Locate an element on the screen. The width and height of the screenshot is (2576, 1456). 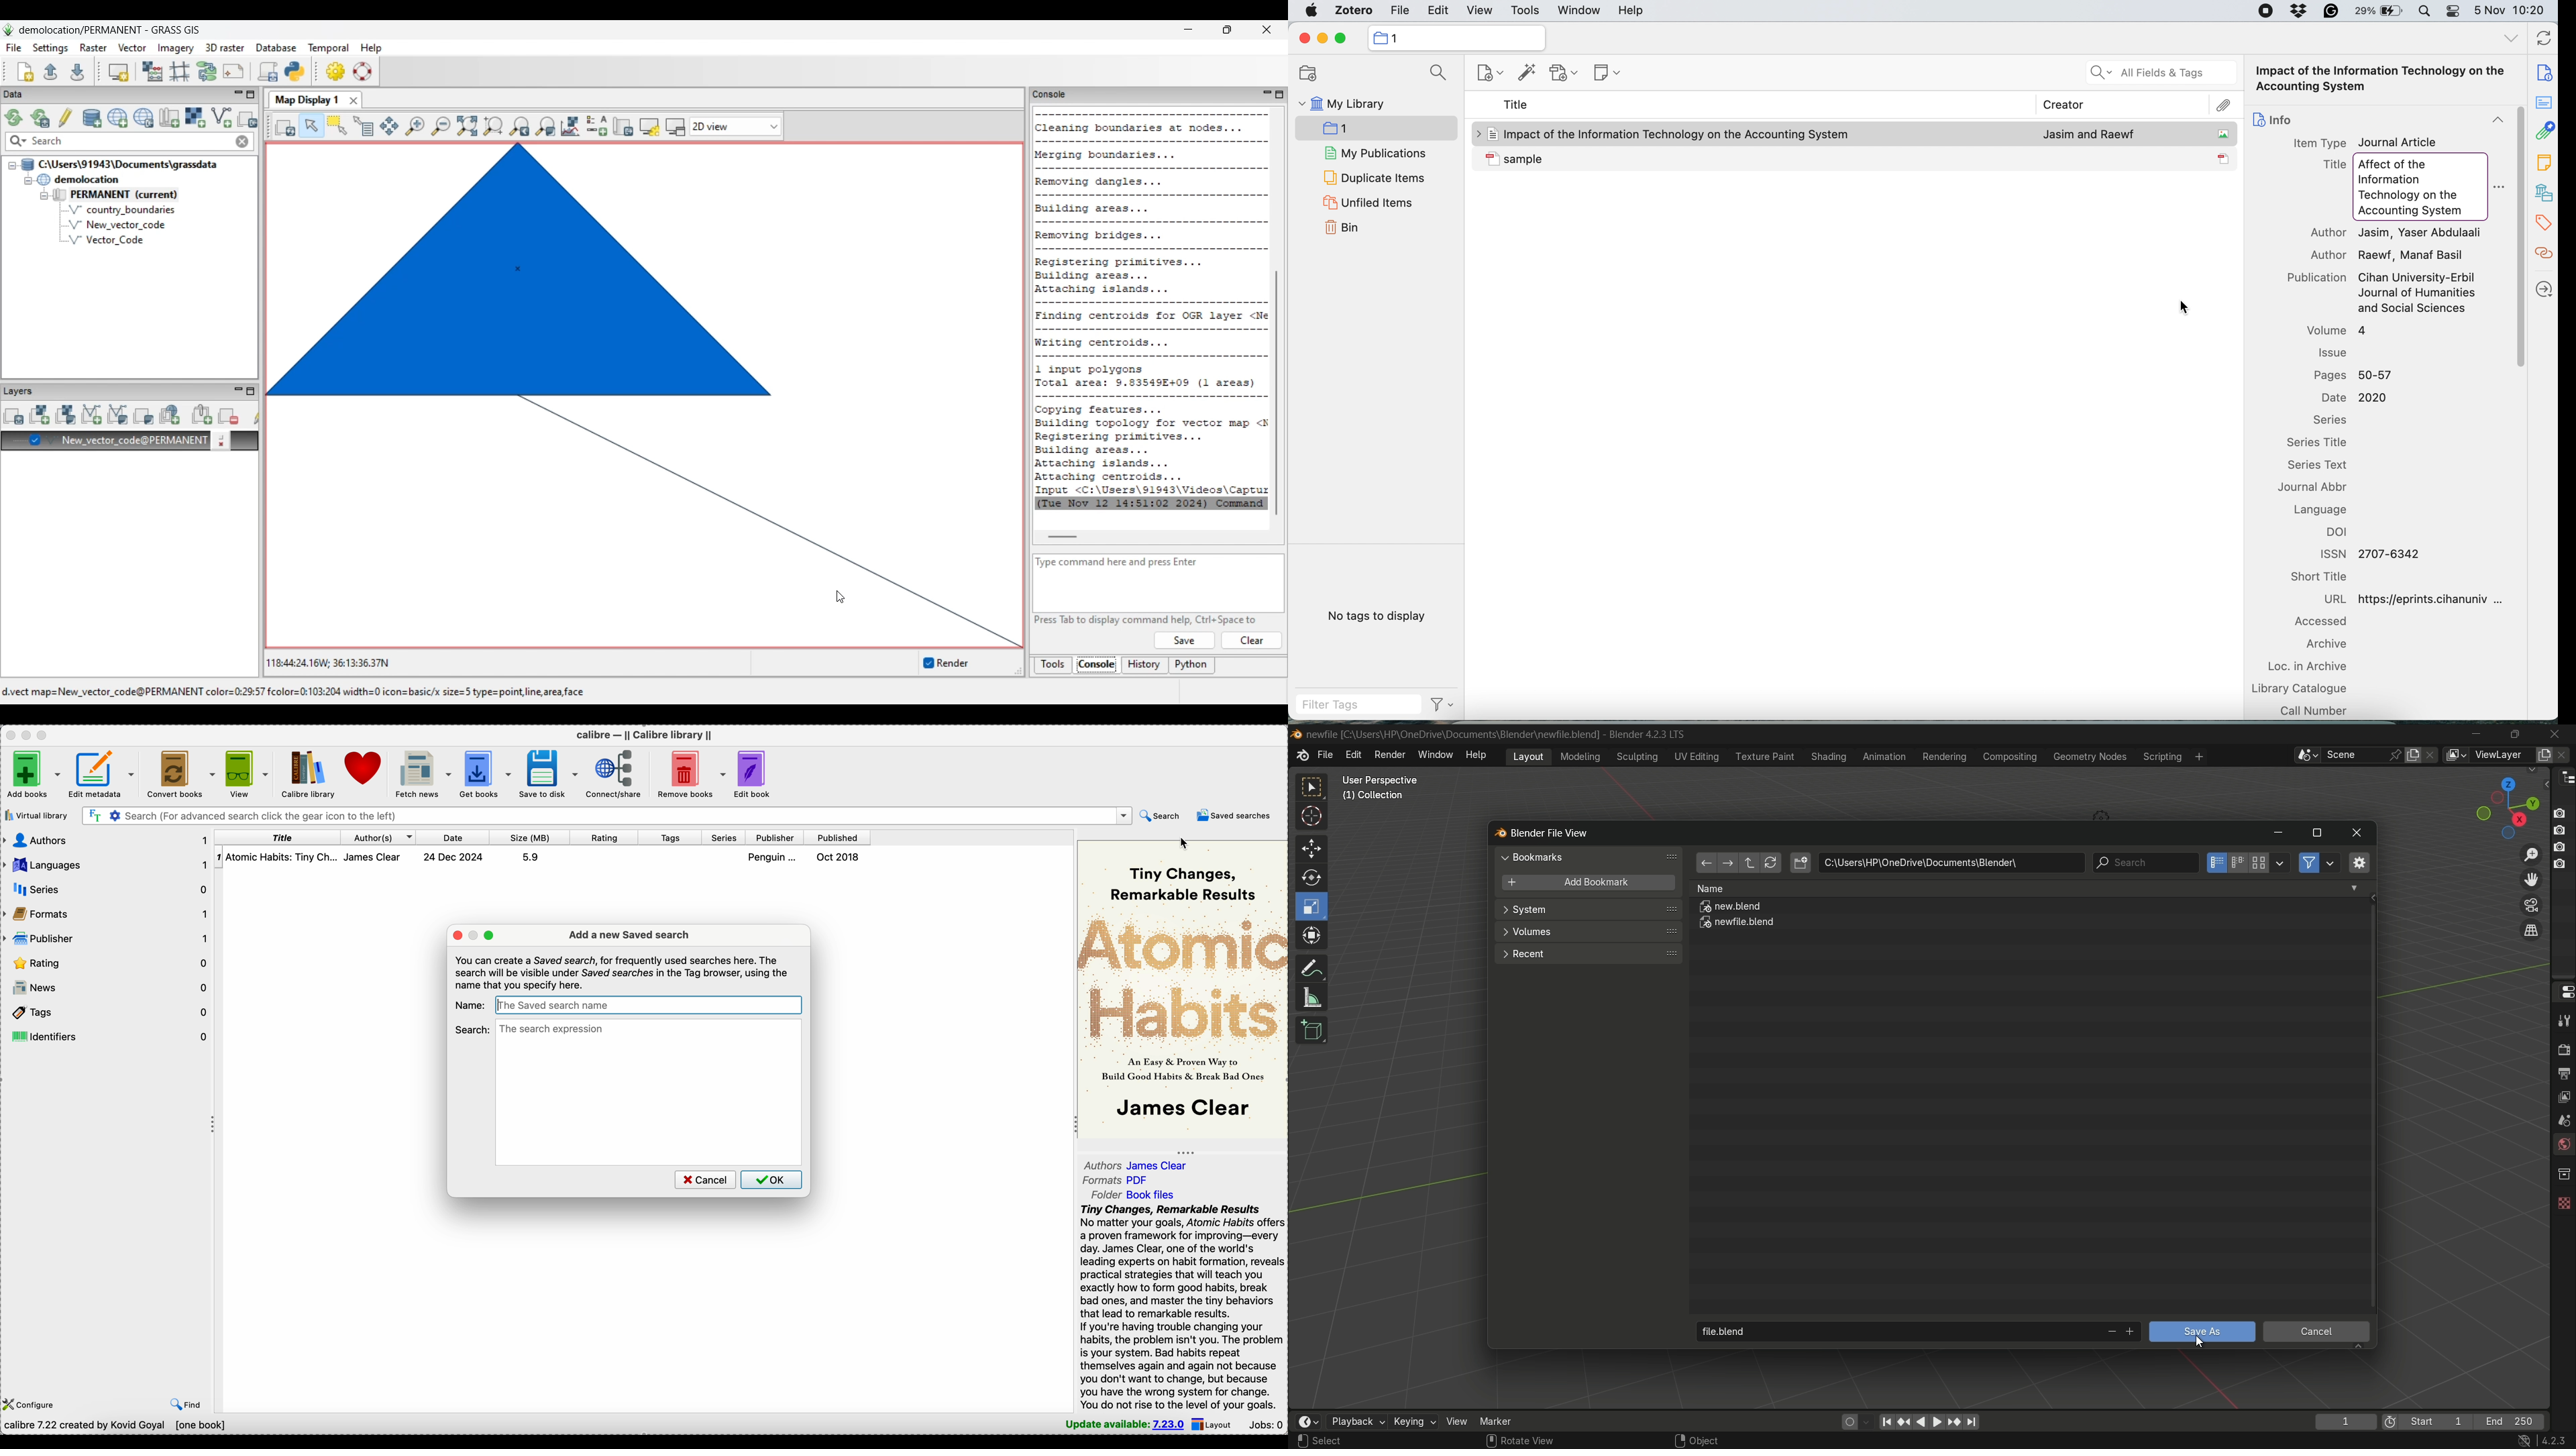
search(for advanced search click the gear icon to the left) is located at coordinates (606, 815).